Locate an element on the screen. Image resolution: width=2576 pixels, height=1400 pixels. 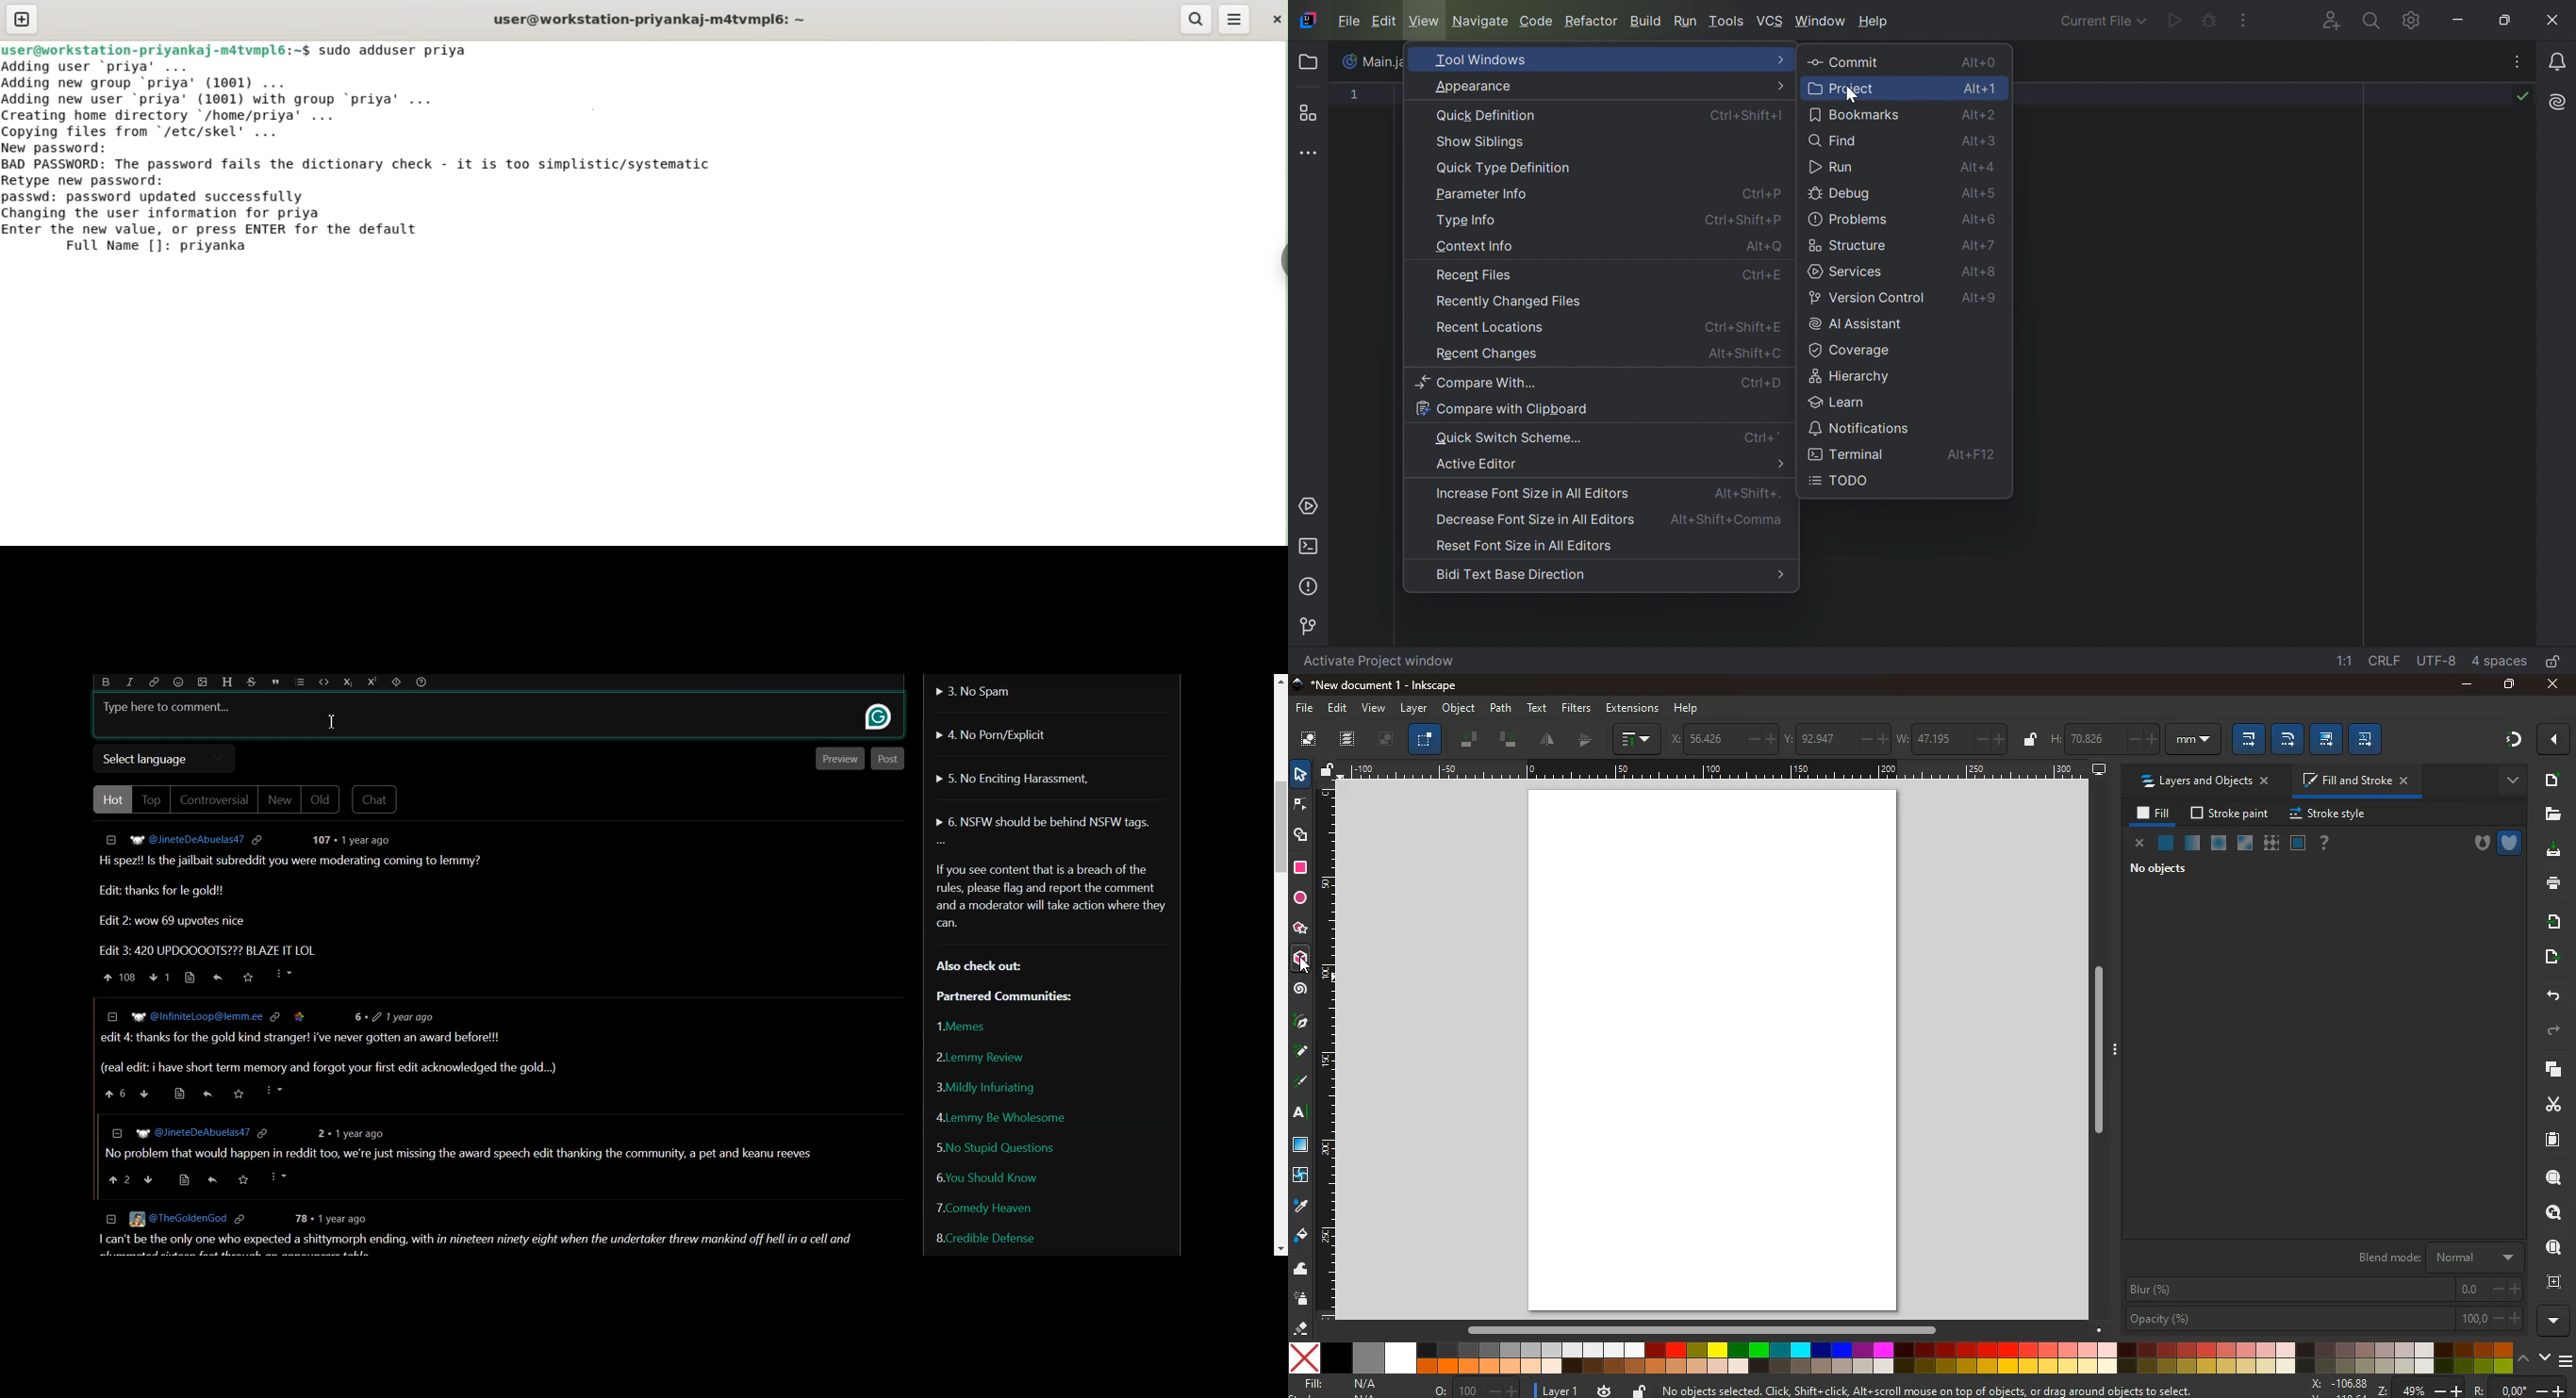
frame is located at coordinates (2553, 1282).